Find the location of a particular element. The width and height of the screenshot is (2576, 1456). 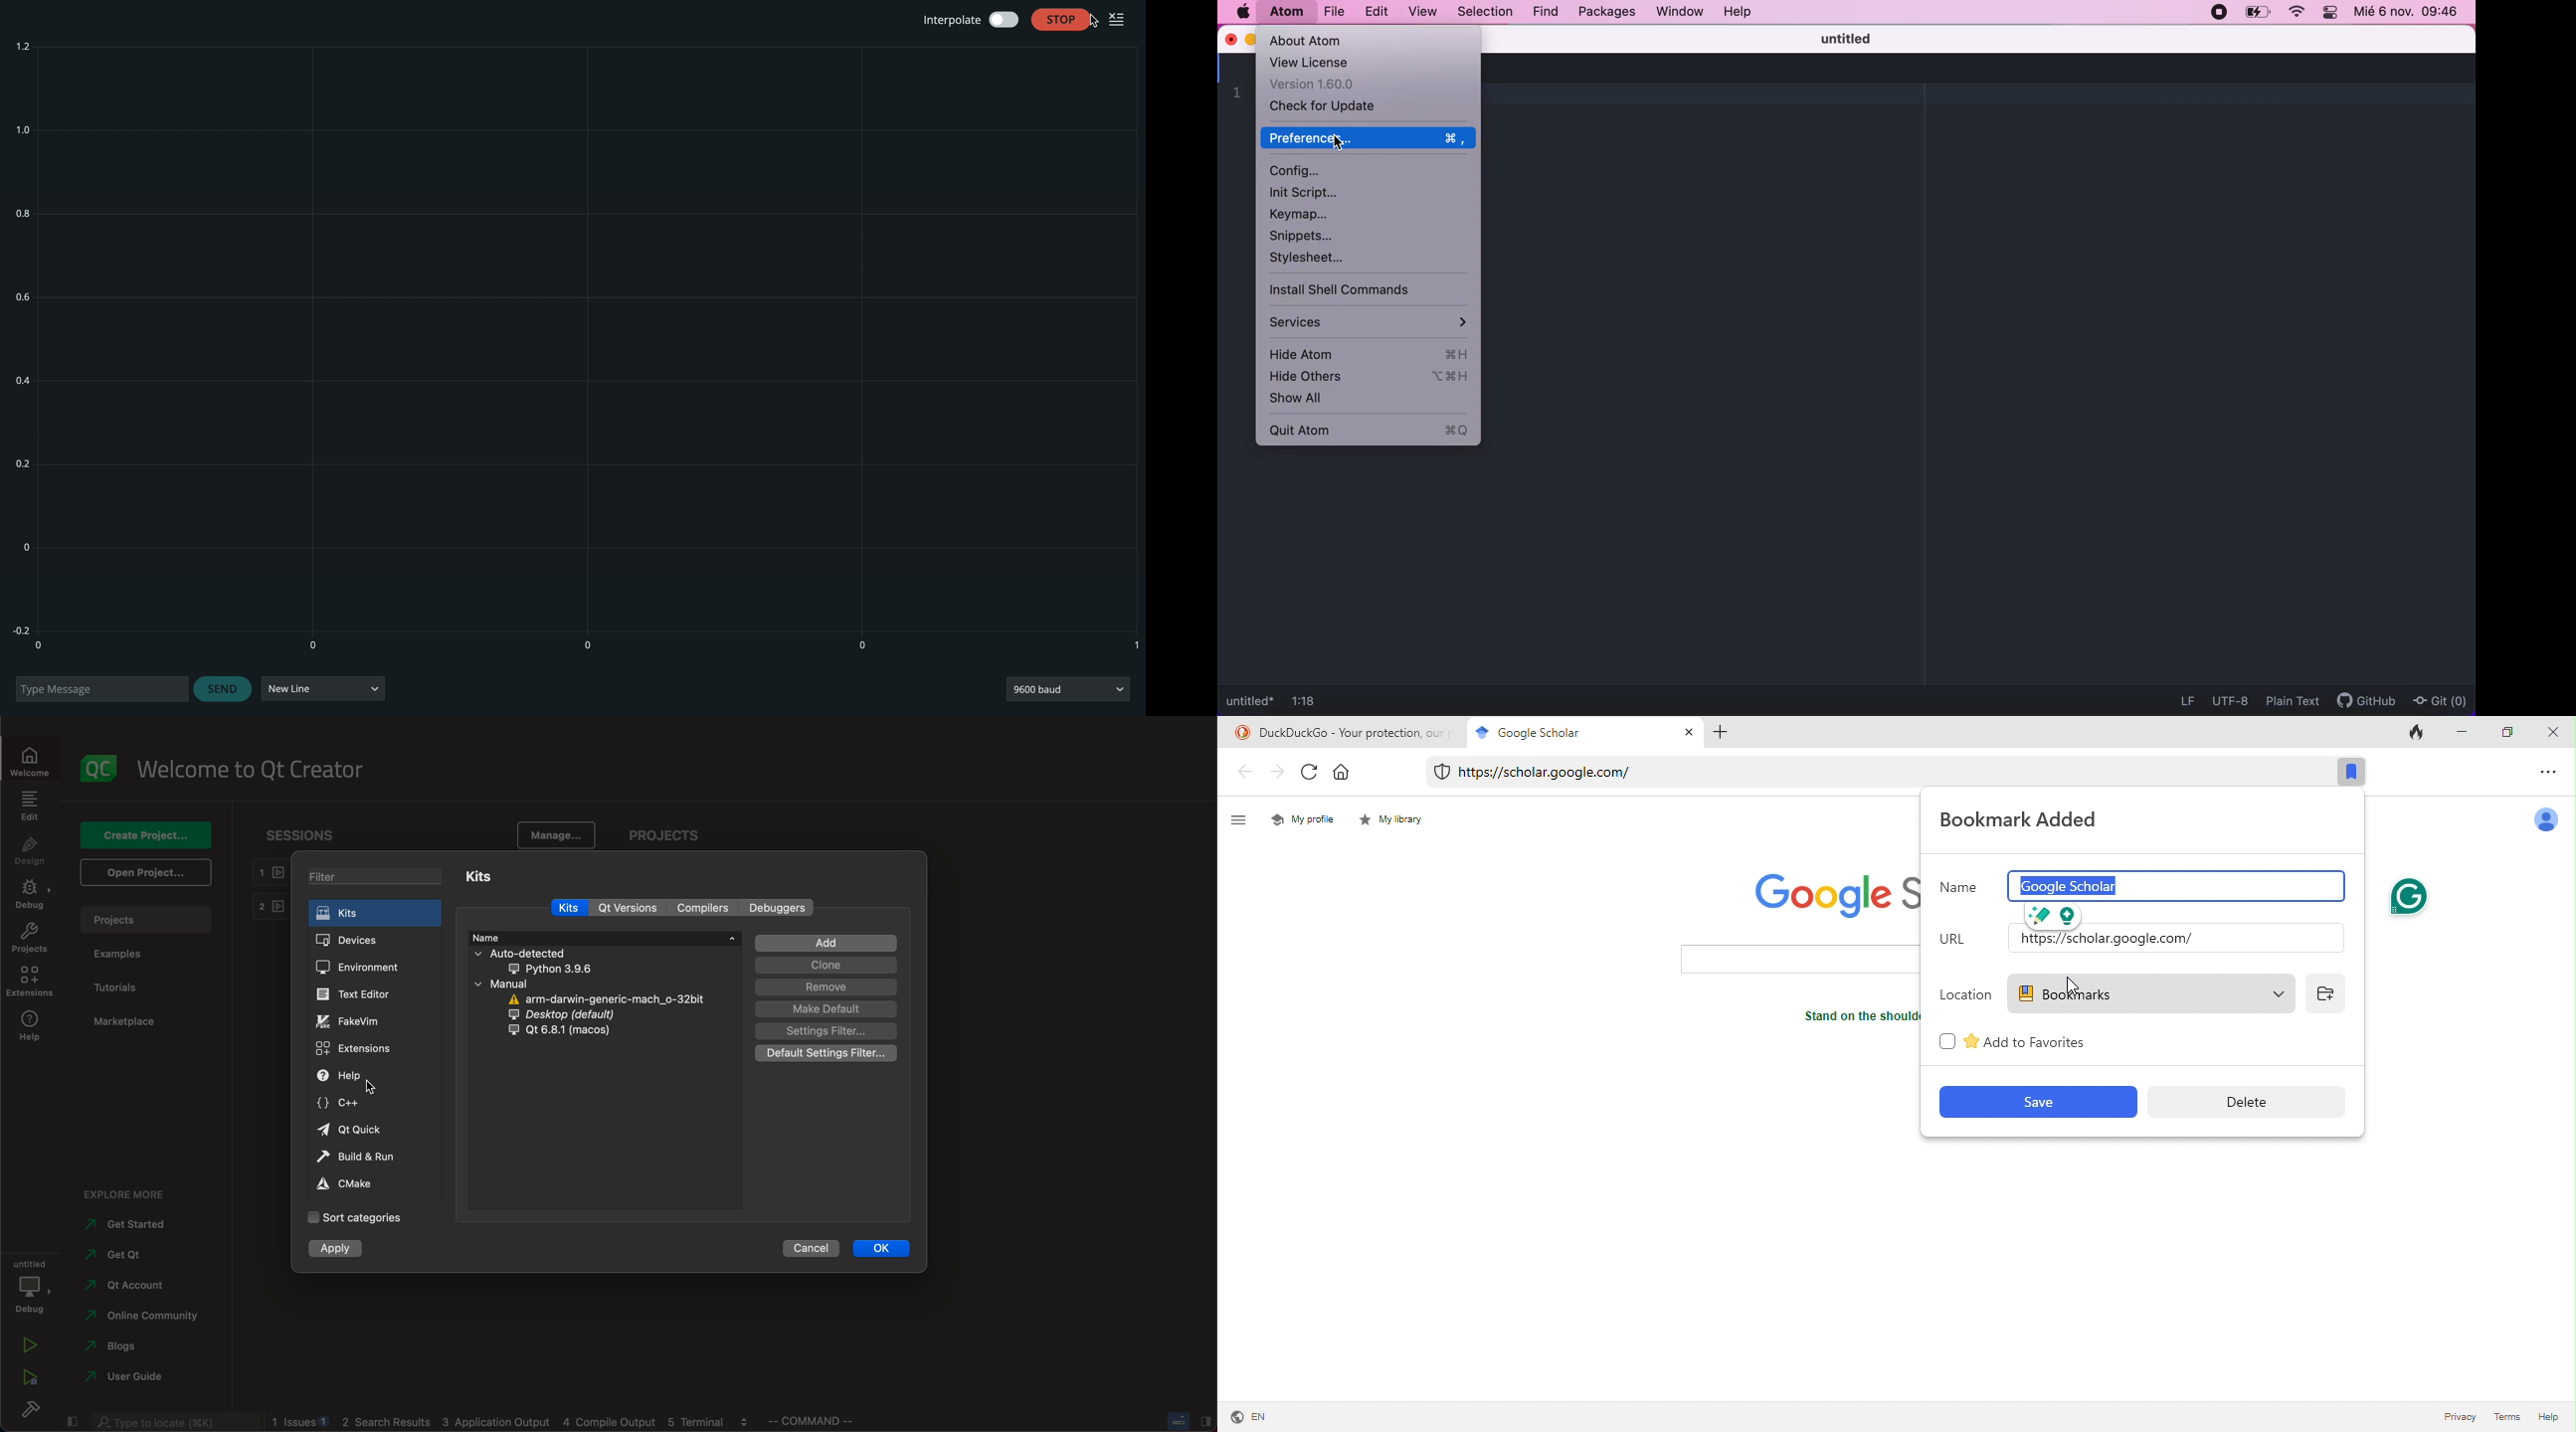

marketplace is located at coordinates (124, 1022).